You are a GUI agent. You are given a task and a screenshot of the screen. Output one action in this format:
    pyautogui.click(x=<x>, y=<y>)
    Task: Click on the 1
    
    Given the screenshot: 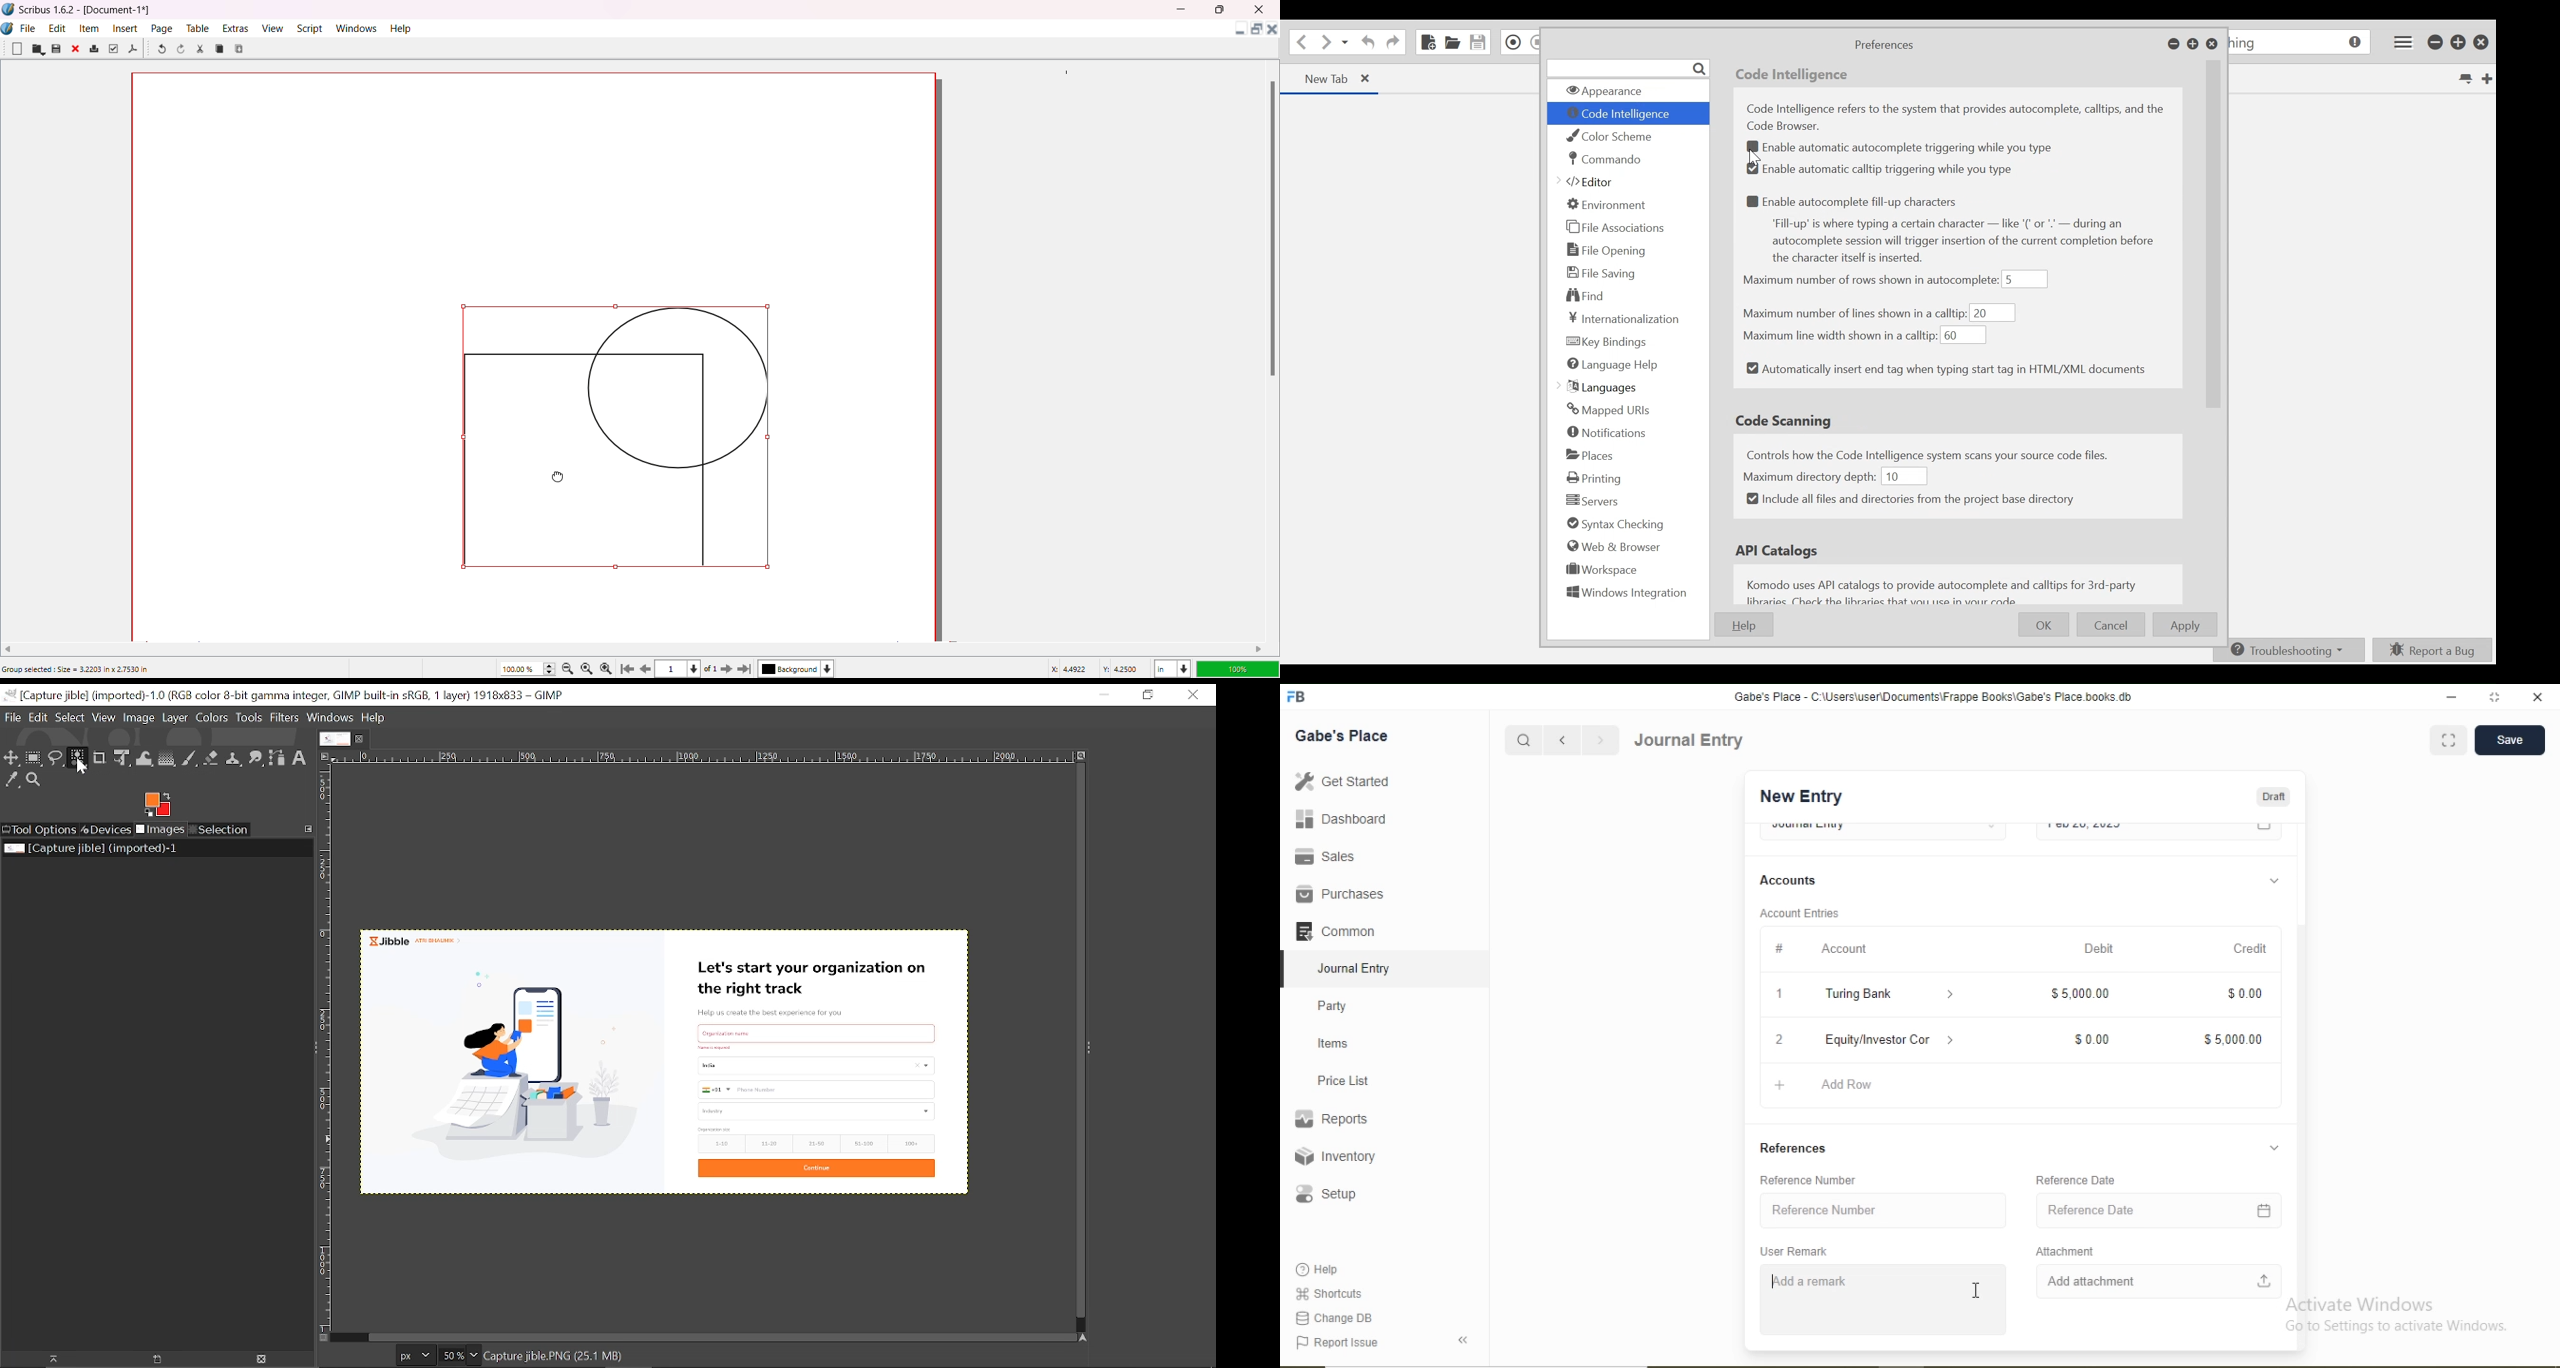 What is the action you would take?
    pyautogui.click(x=1779, y=993)
    